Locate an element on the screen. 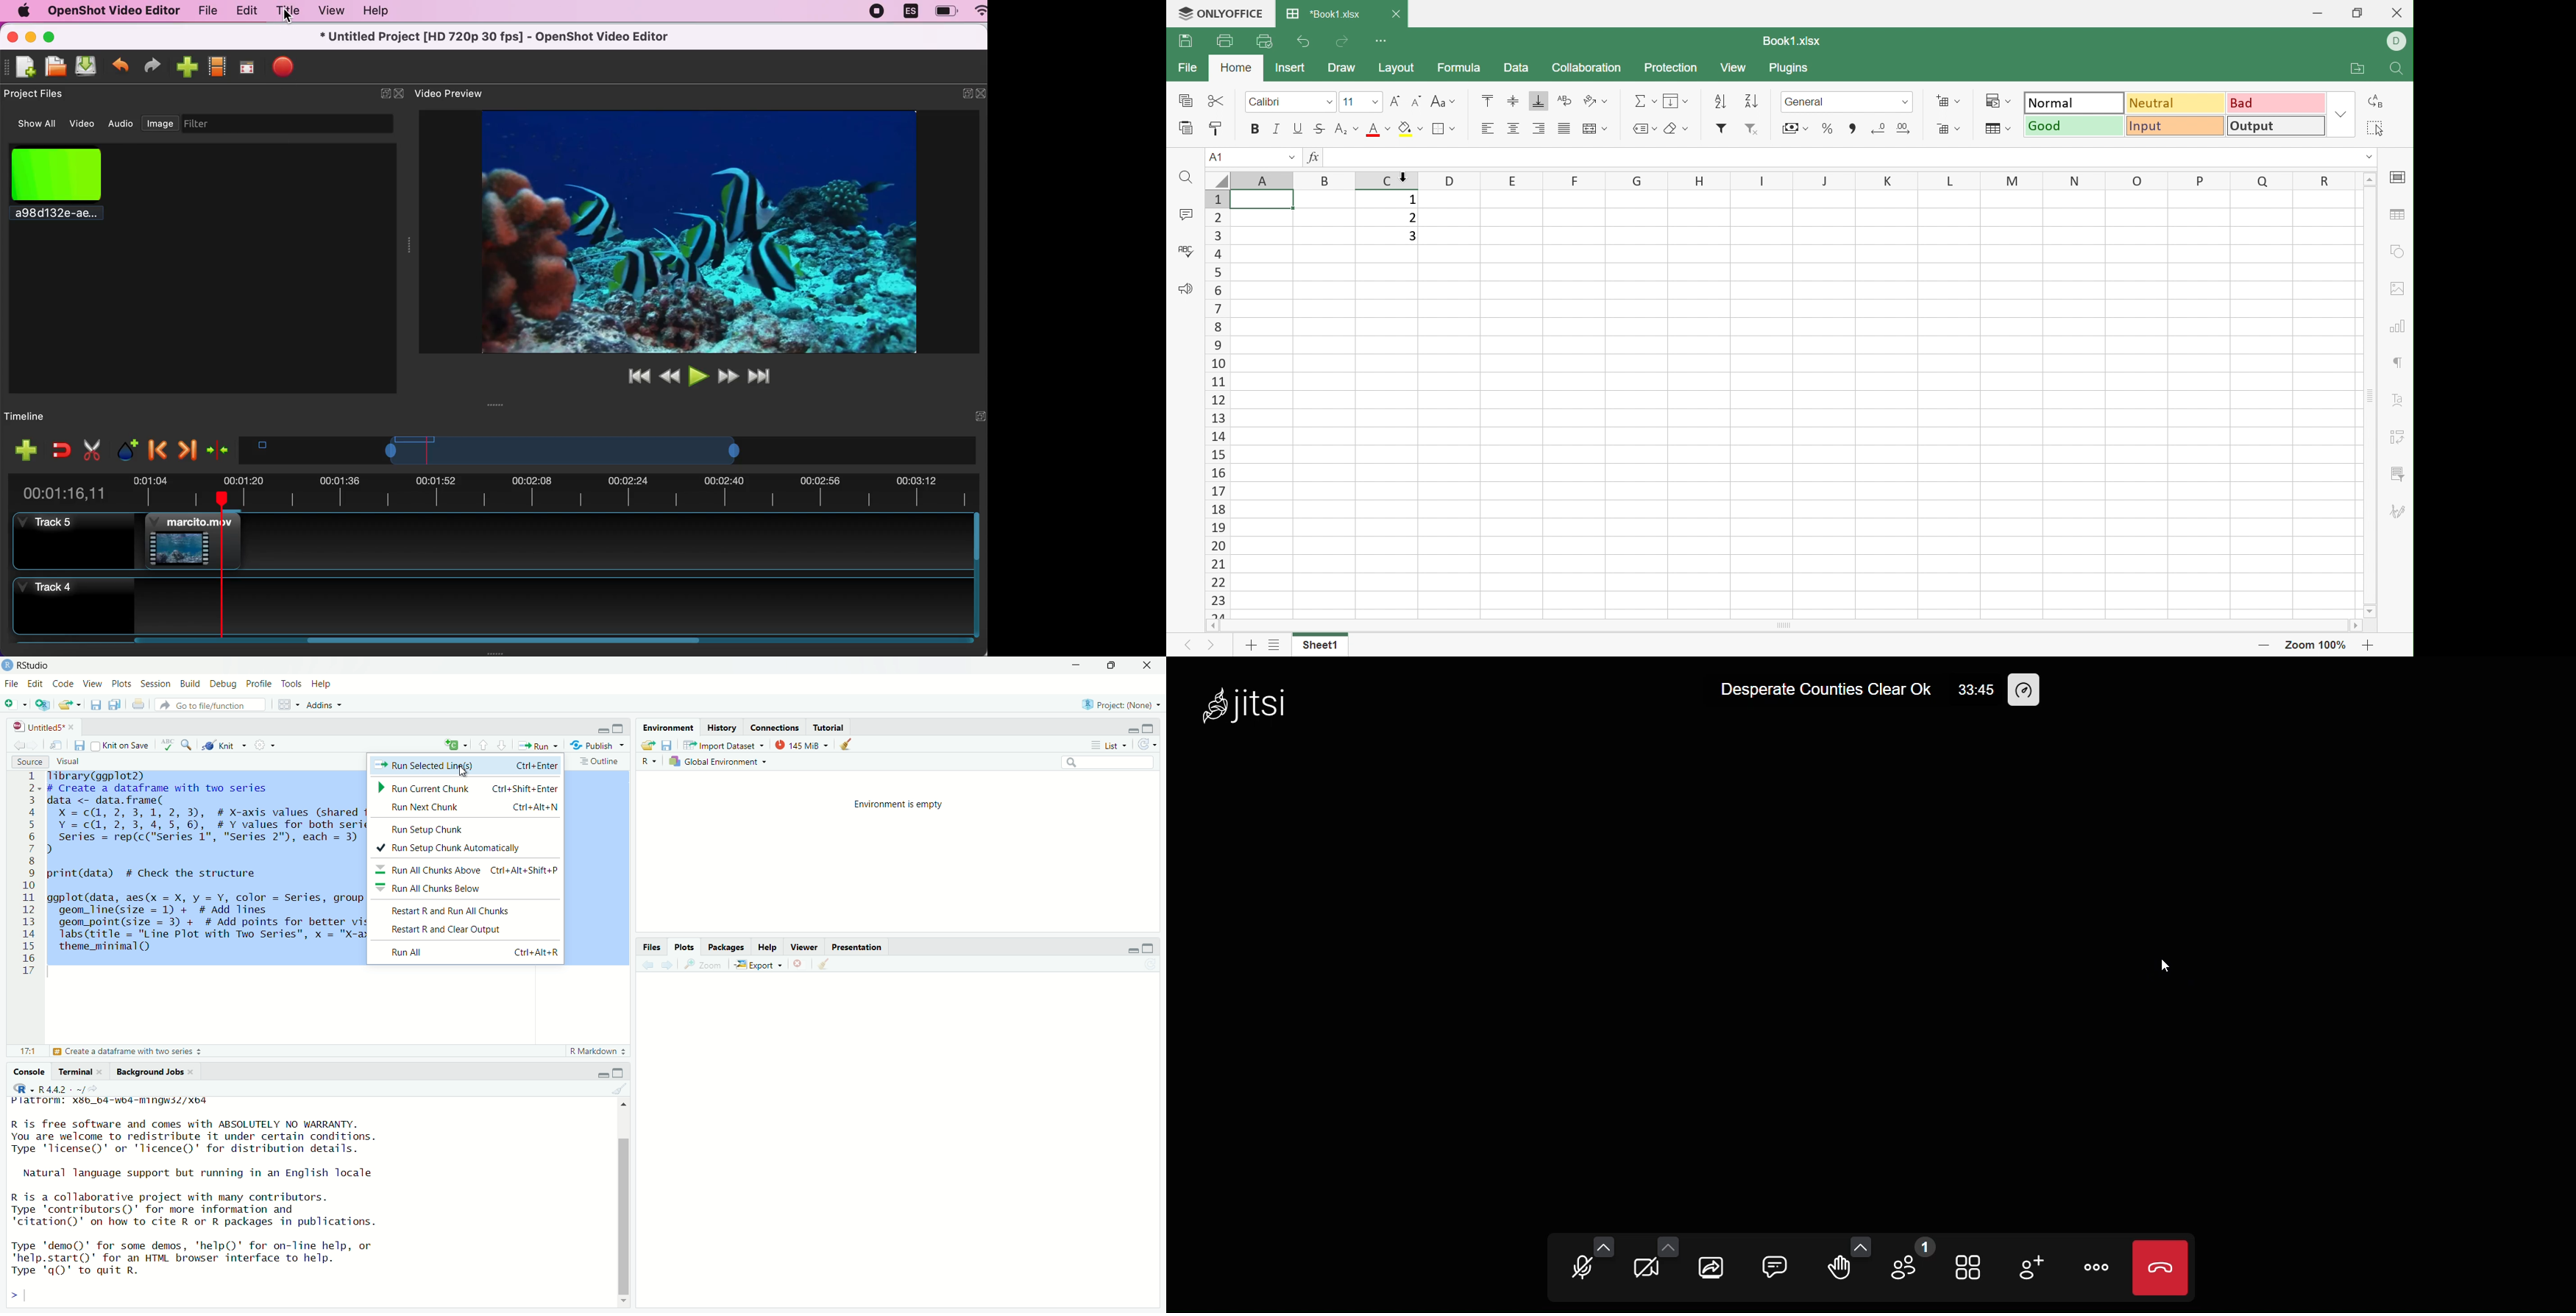 This screenshot has height=1316, width=2576. Clear object from the workspace is located at coordinates (620, 1089).